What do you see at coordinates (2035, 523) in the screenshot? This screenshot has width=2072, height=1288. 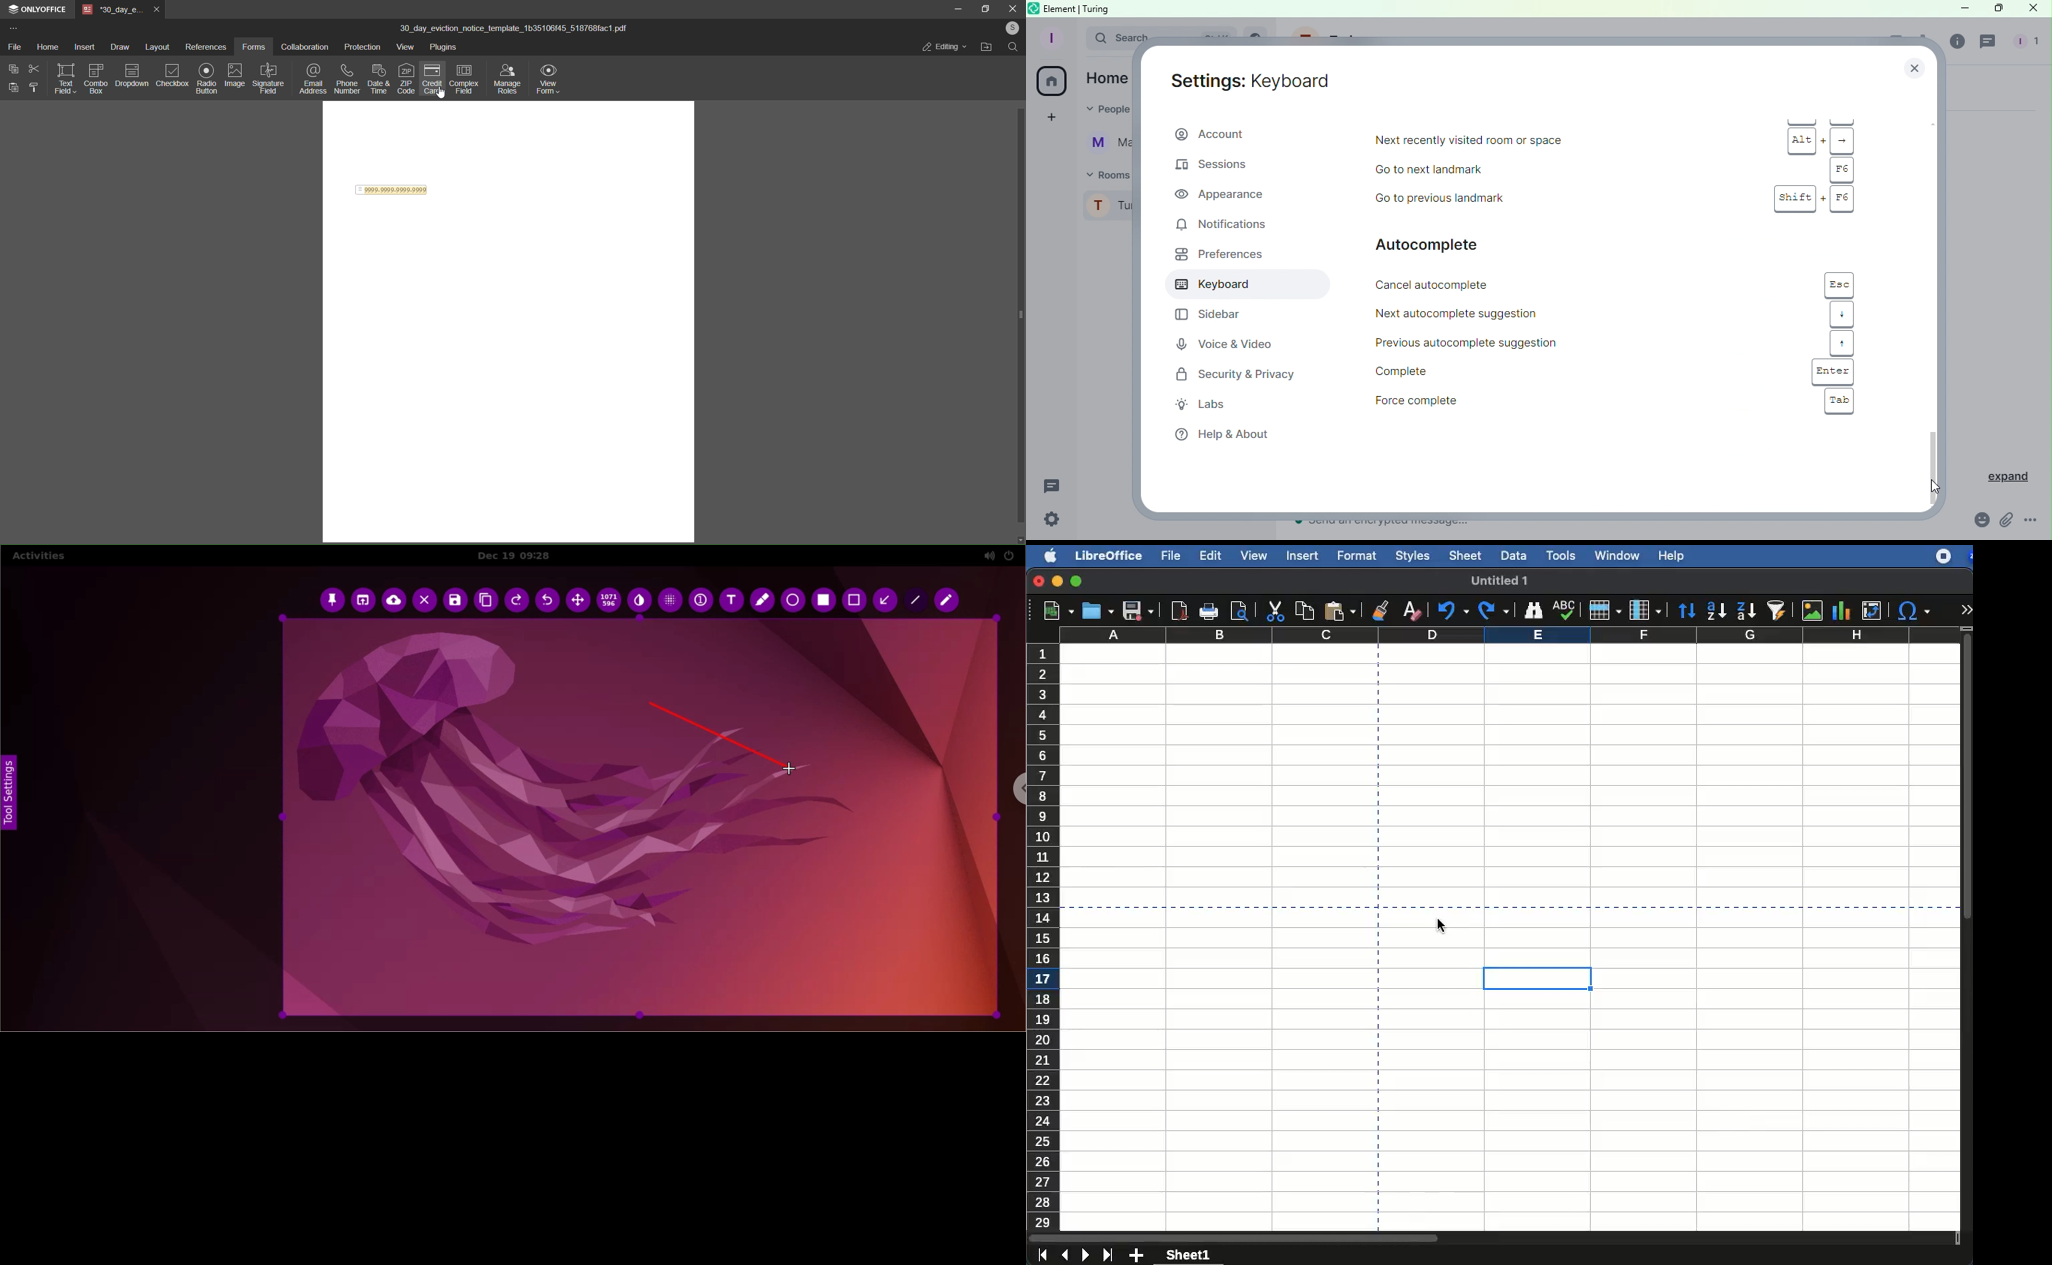 I see `More Options` at bounding box center [2035, 523].